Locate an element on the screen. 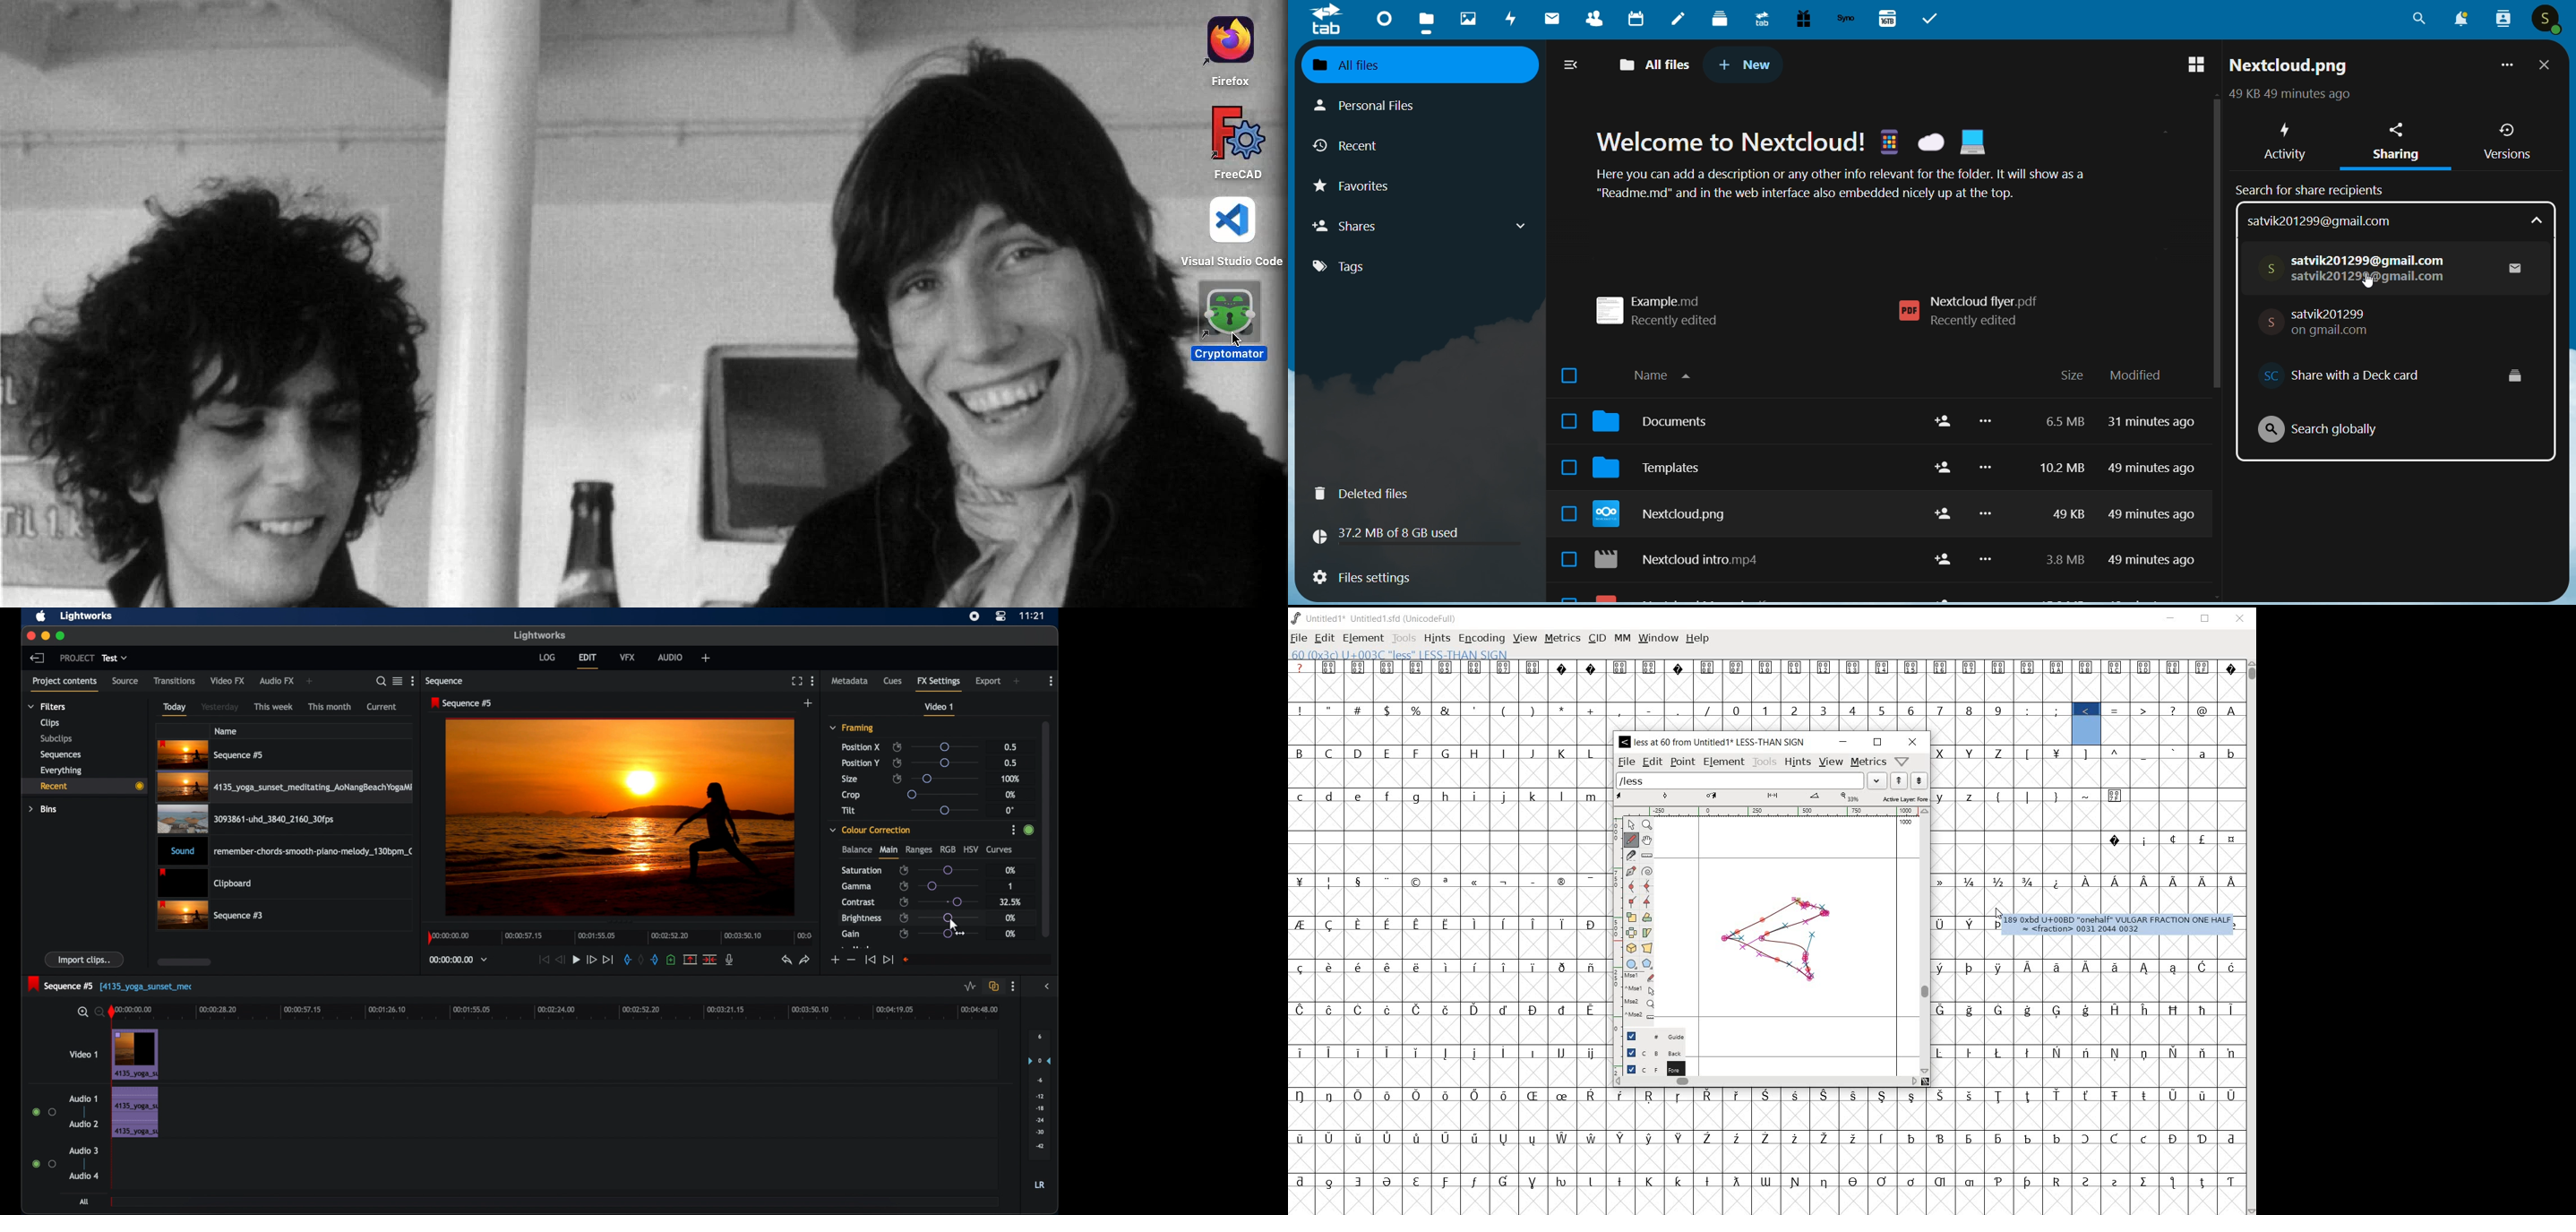  empty cells is located at coordinates (2170, 731).